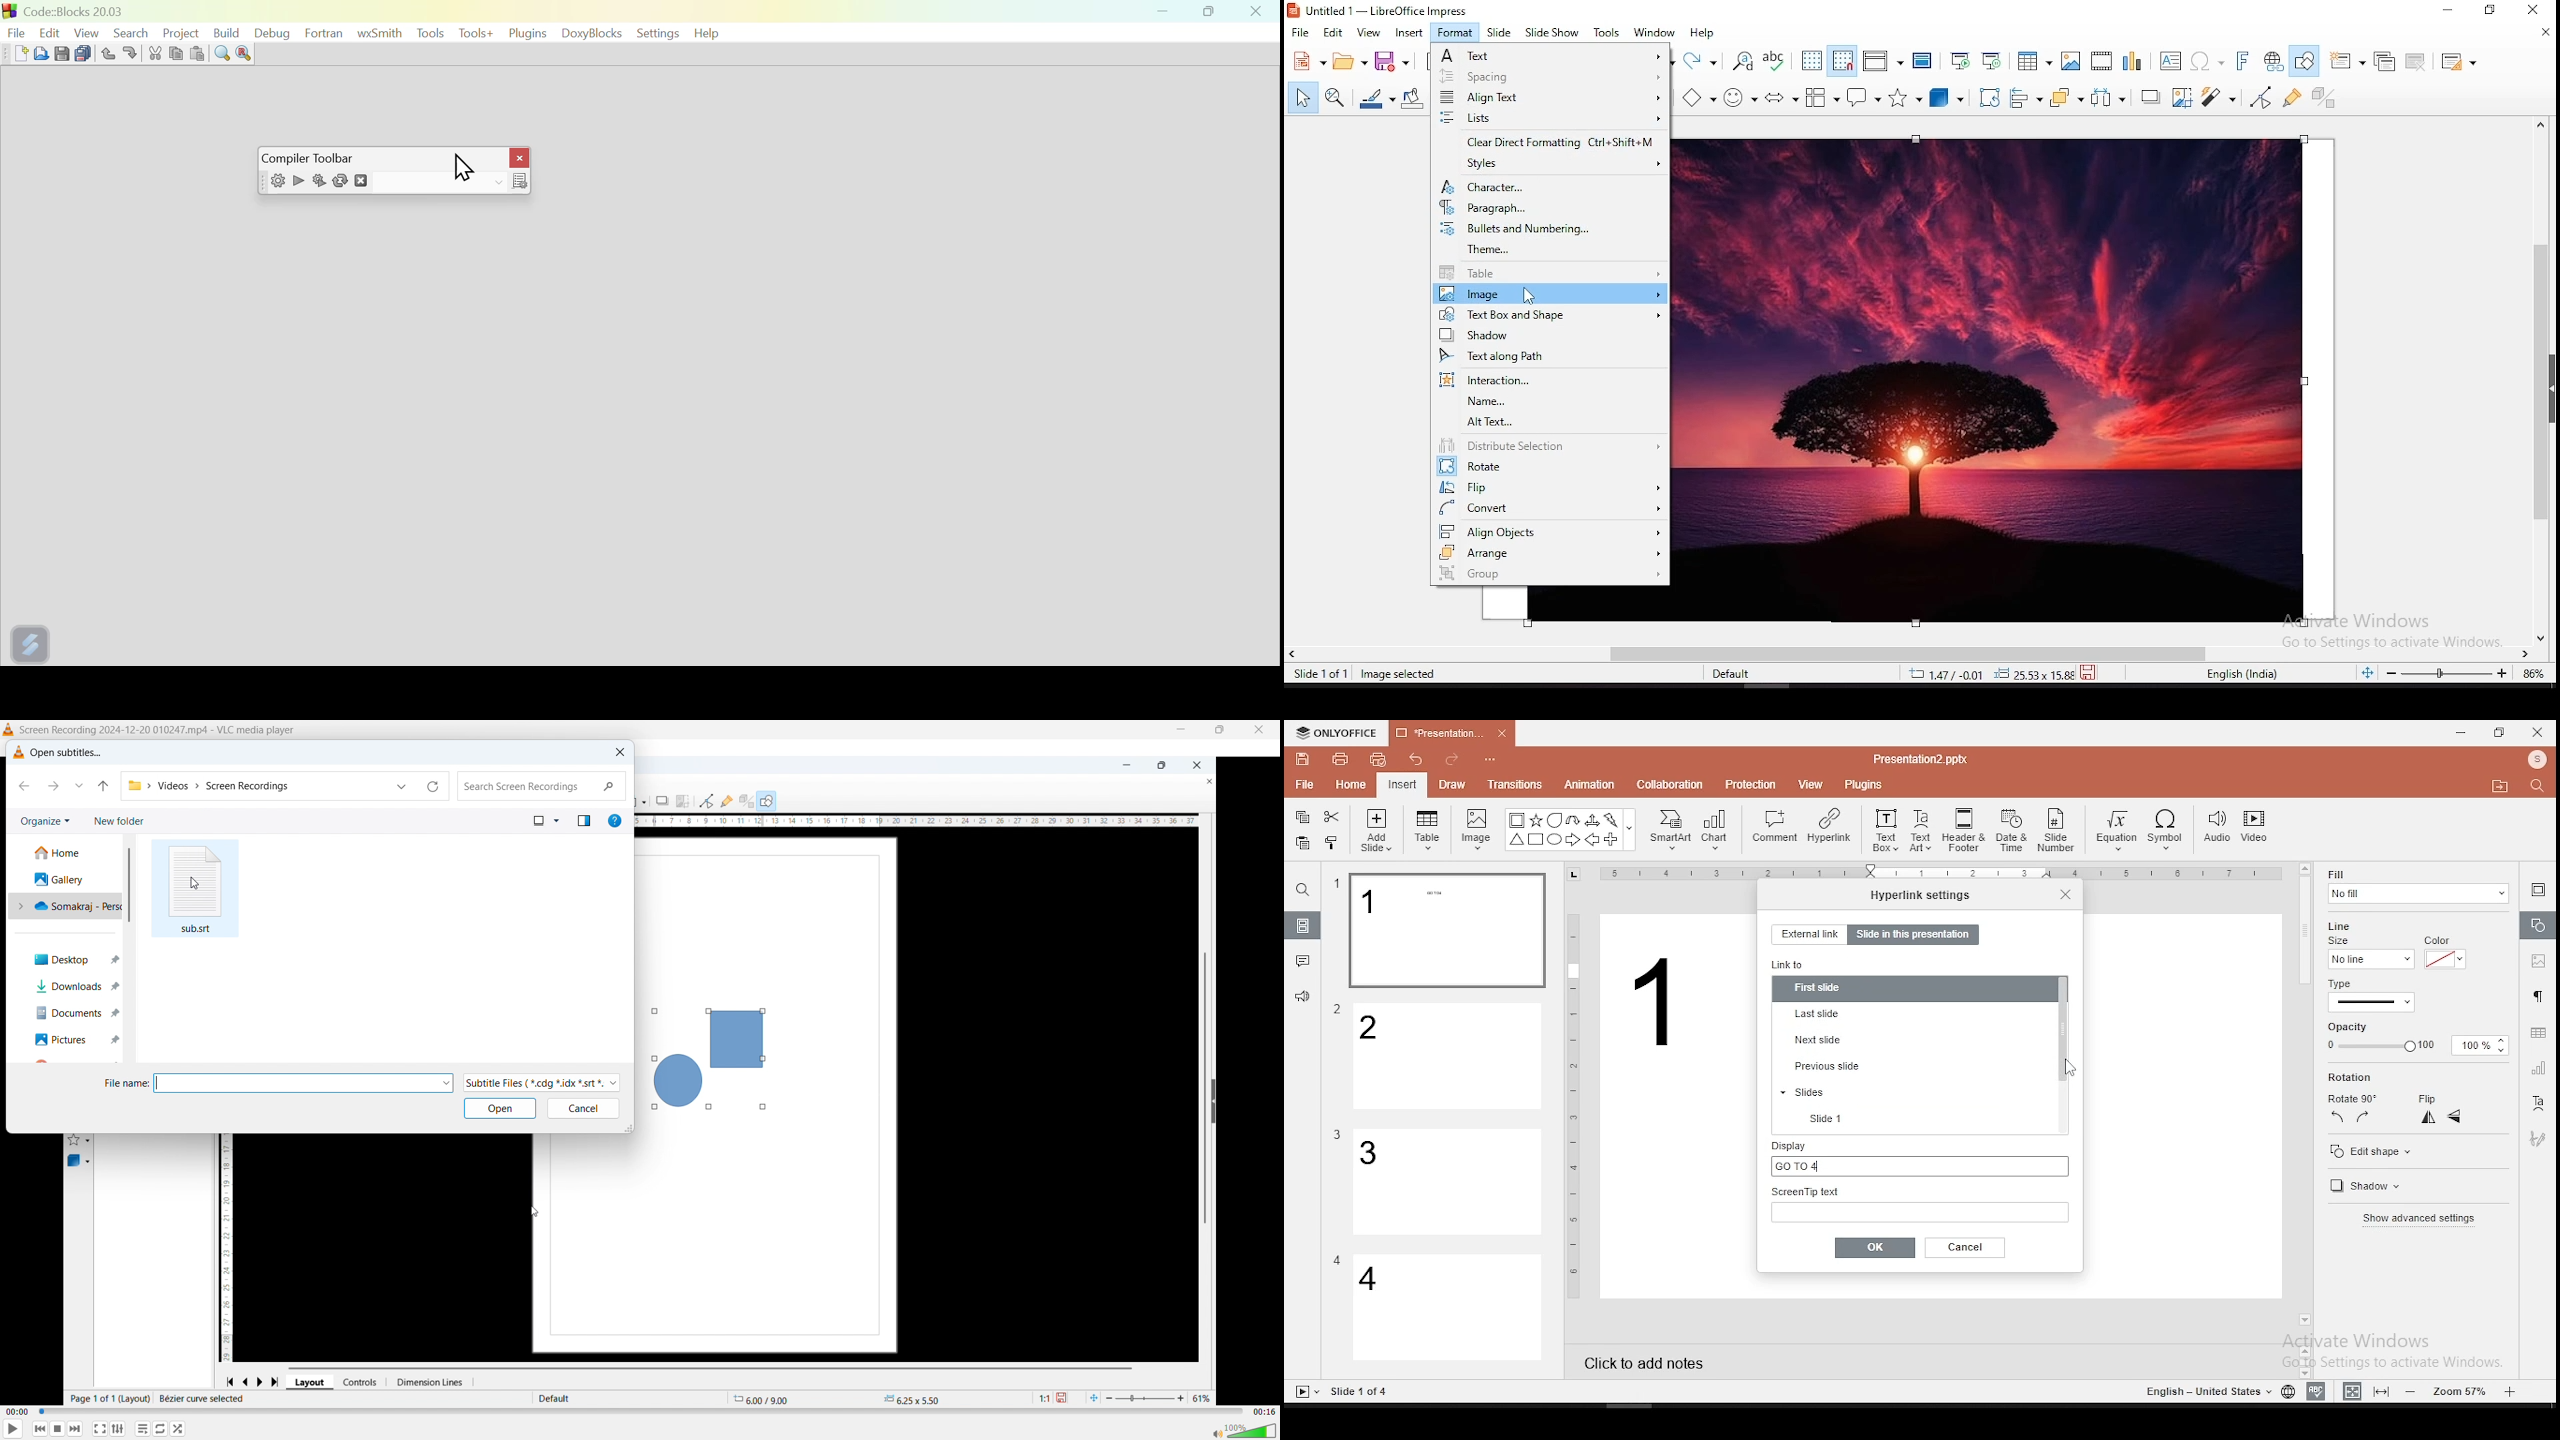 The width and height of the screenshot is (2576, 1456). Describe the element at coordinates (2417, 886) in the screenshot. I see `fill` at that location.